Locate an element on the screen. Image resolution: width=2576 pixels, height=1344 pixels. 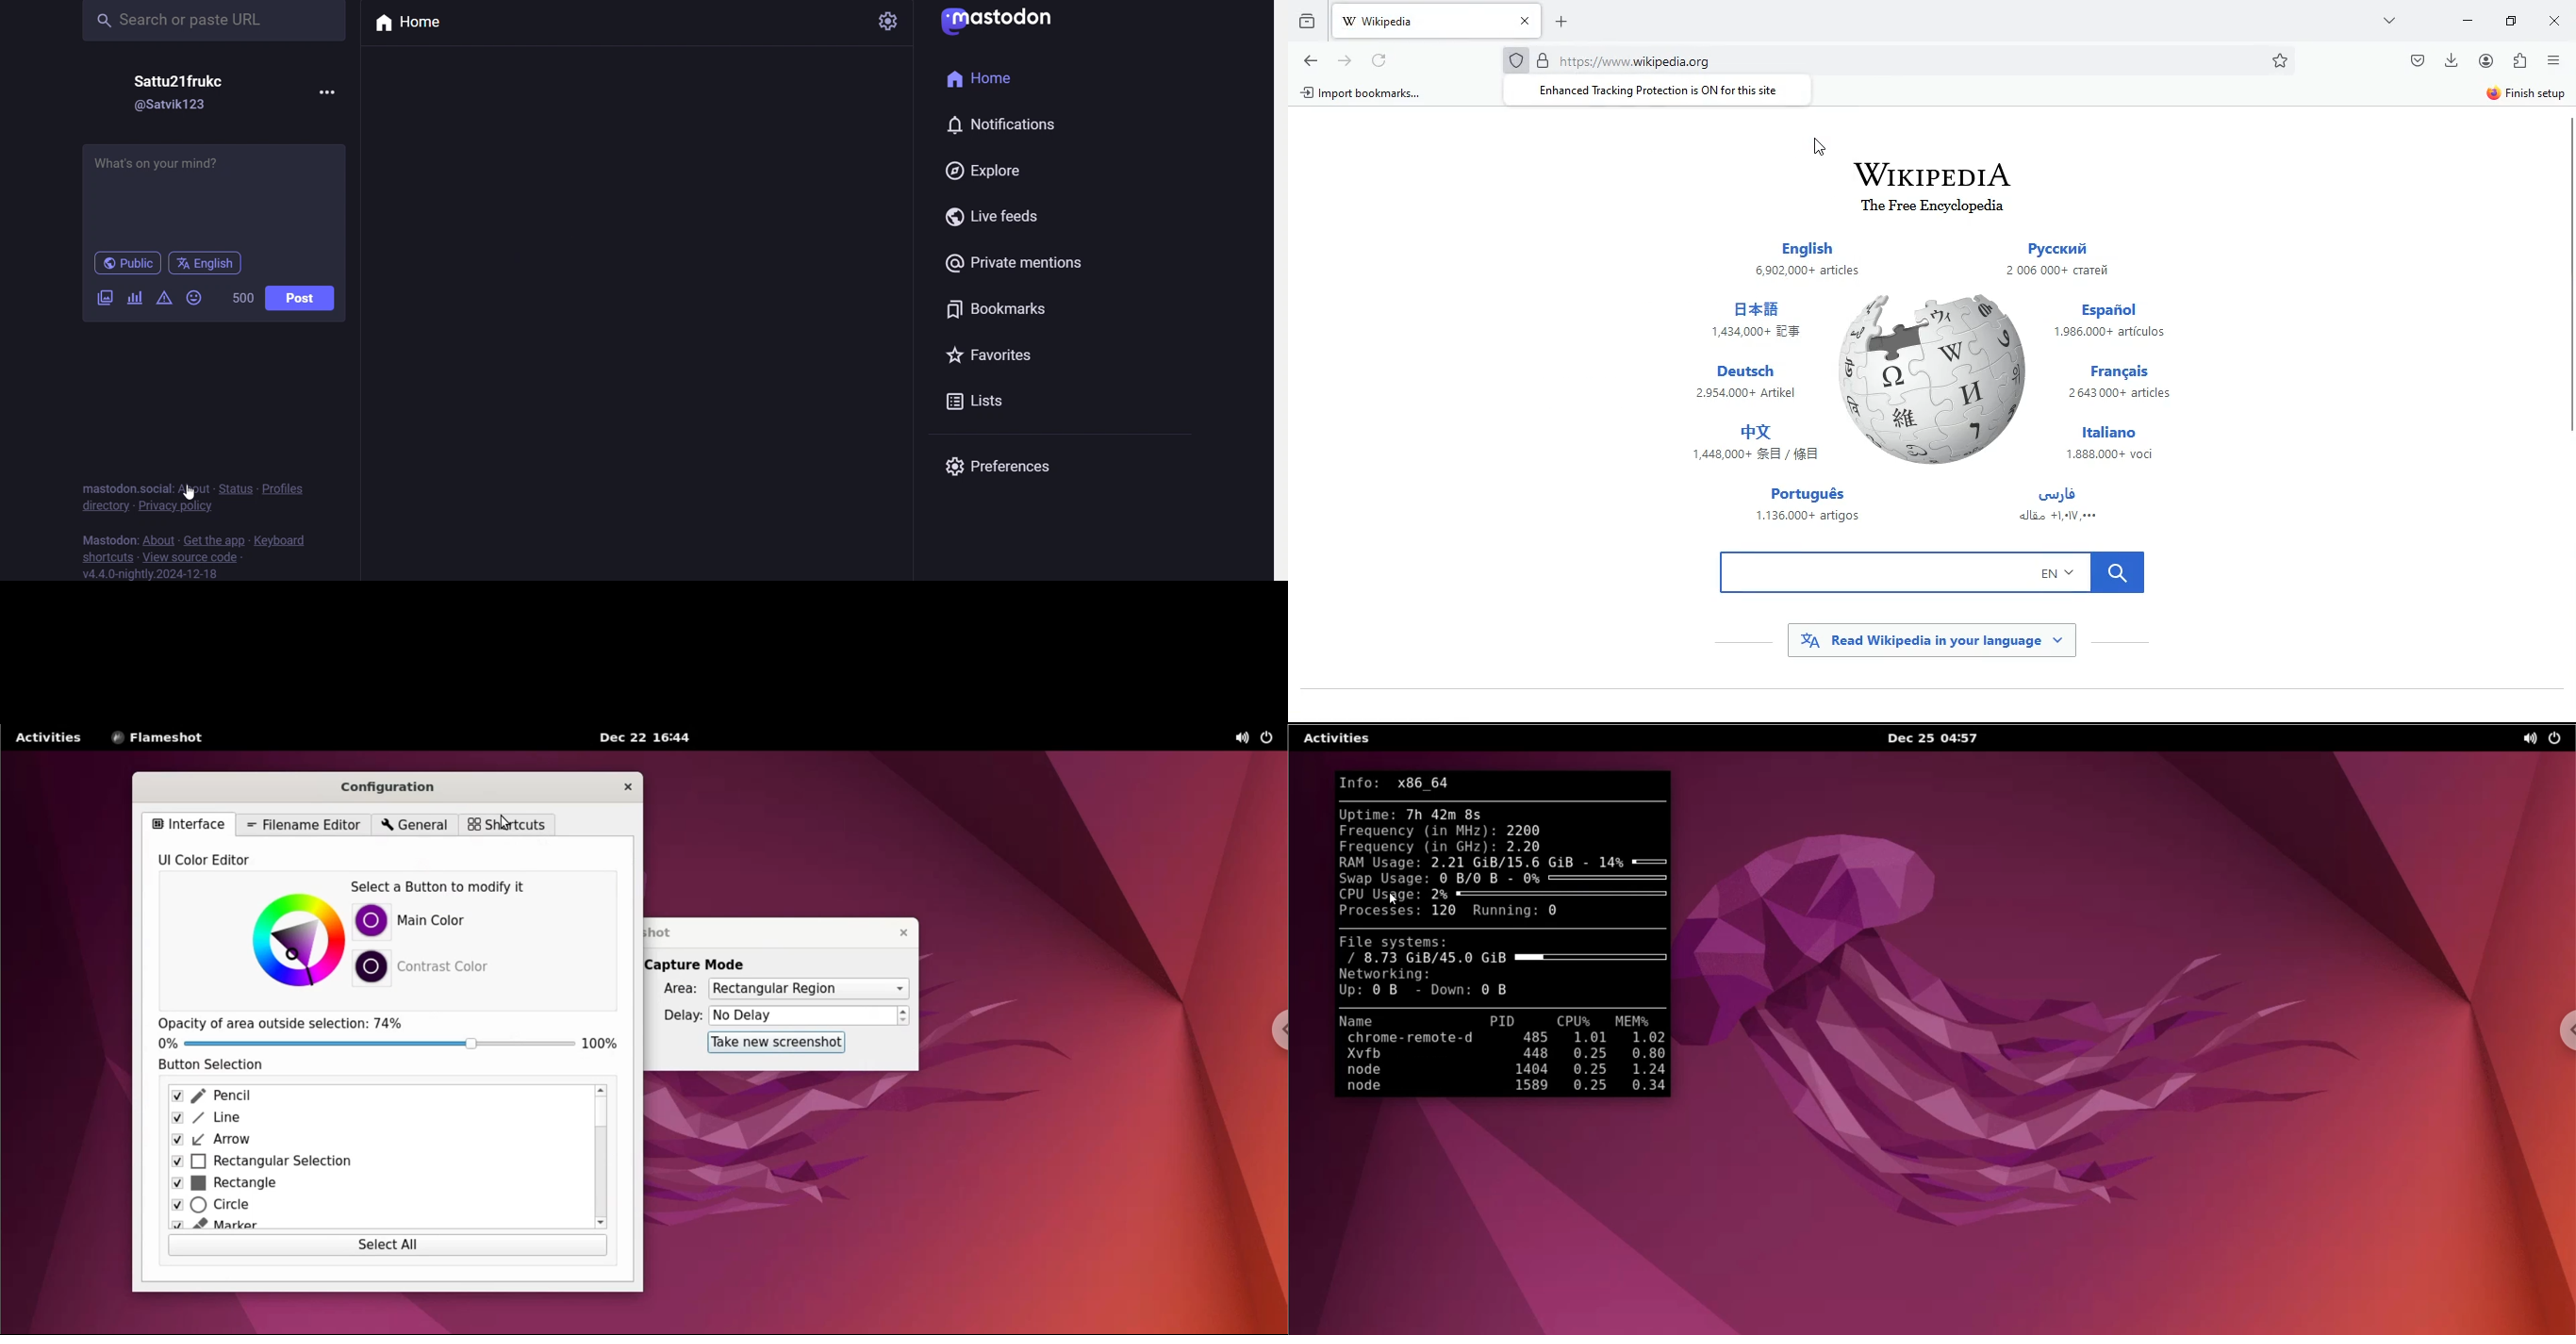
directory is located at coordinates (103, 508).